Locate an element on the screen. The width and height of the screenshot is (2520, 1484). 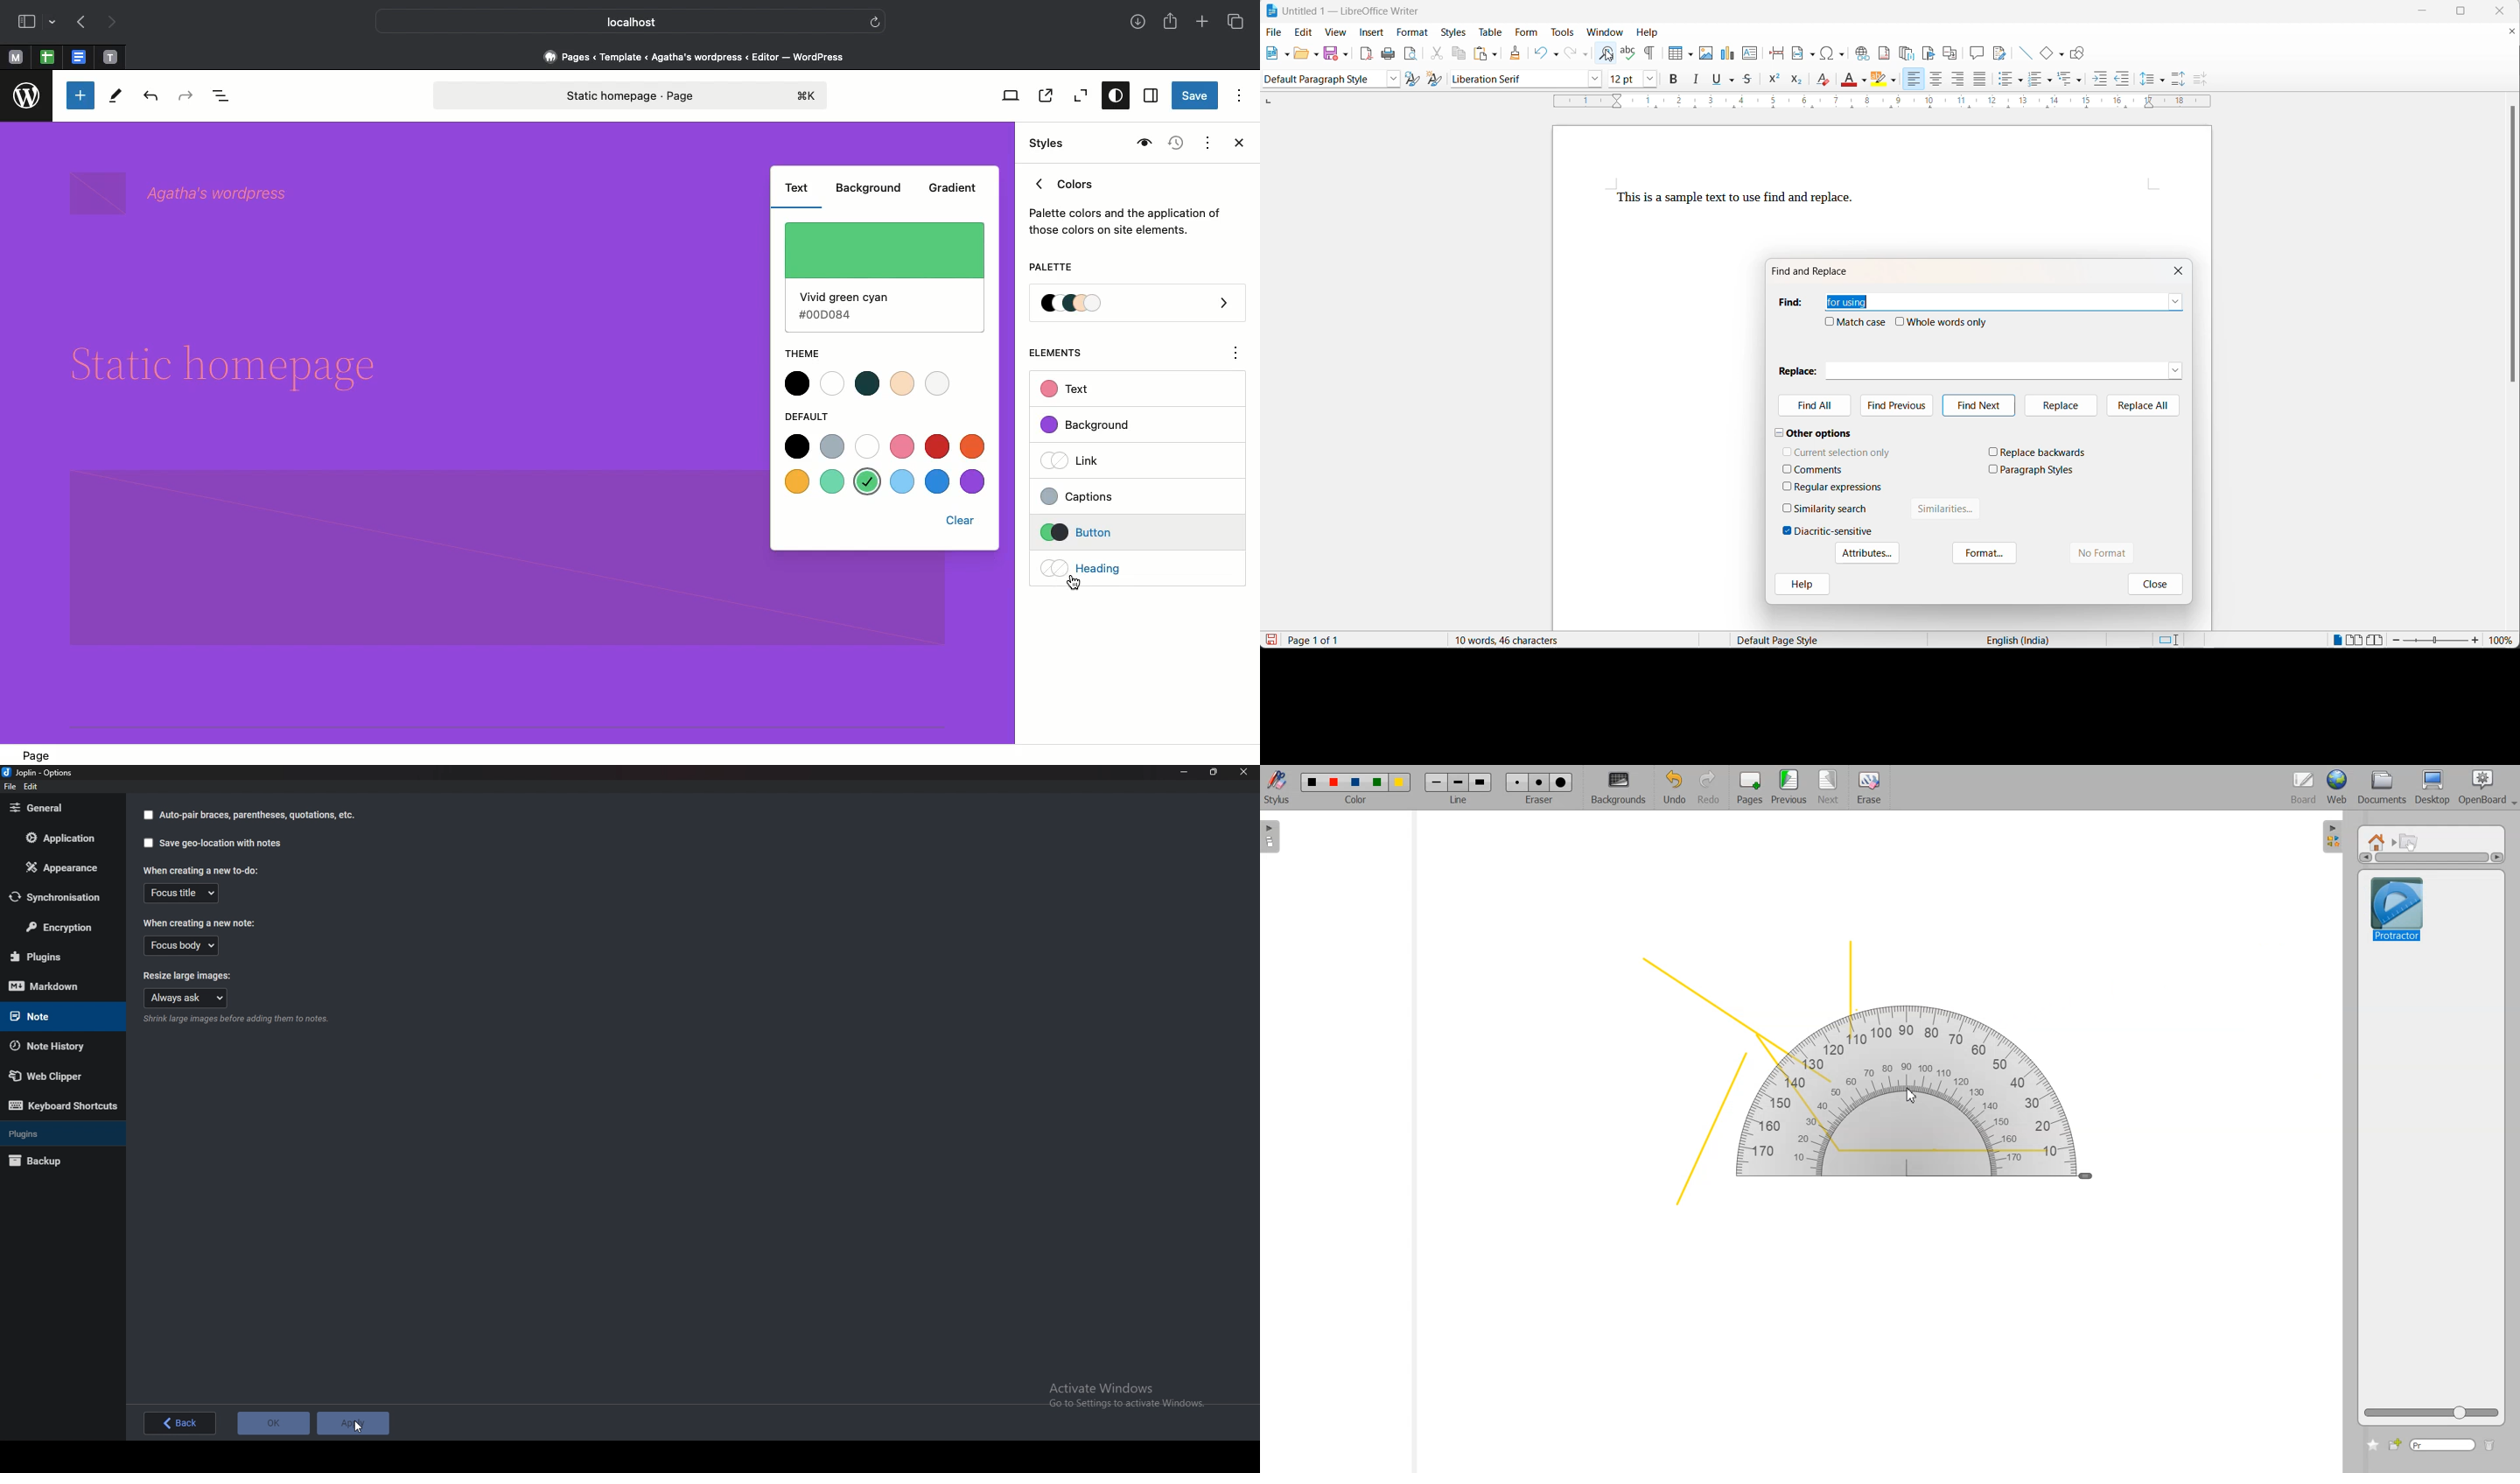
line spacing options is located at coordinates (2146, 80).